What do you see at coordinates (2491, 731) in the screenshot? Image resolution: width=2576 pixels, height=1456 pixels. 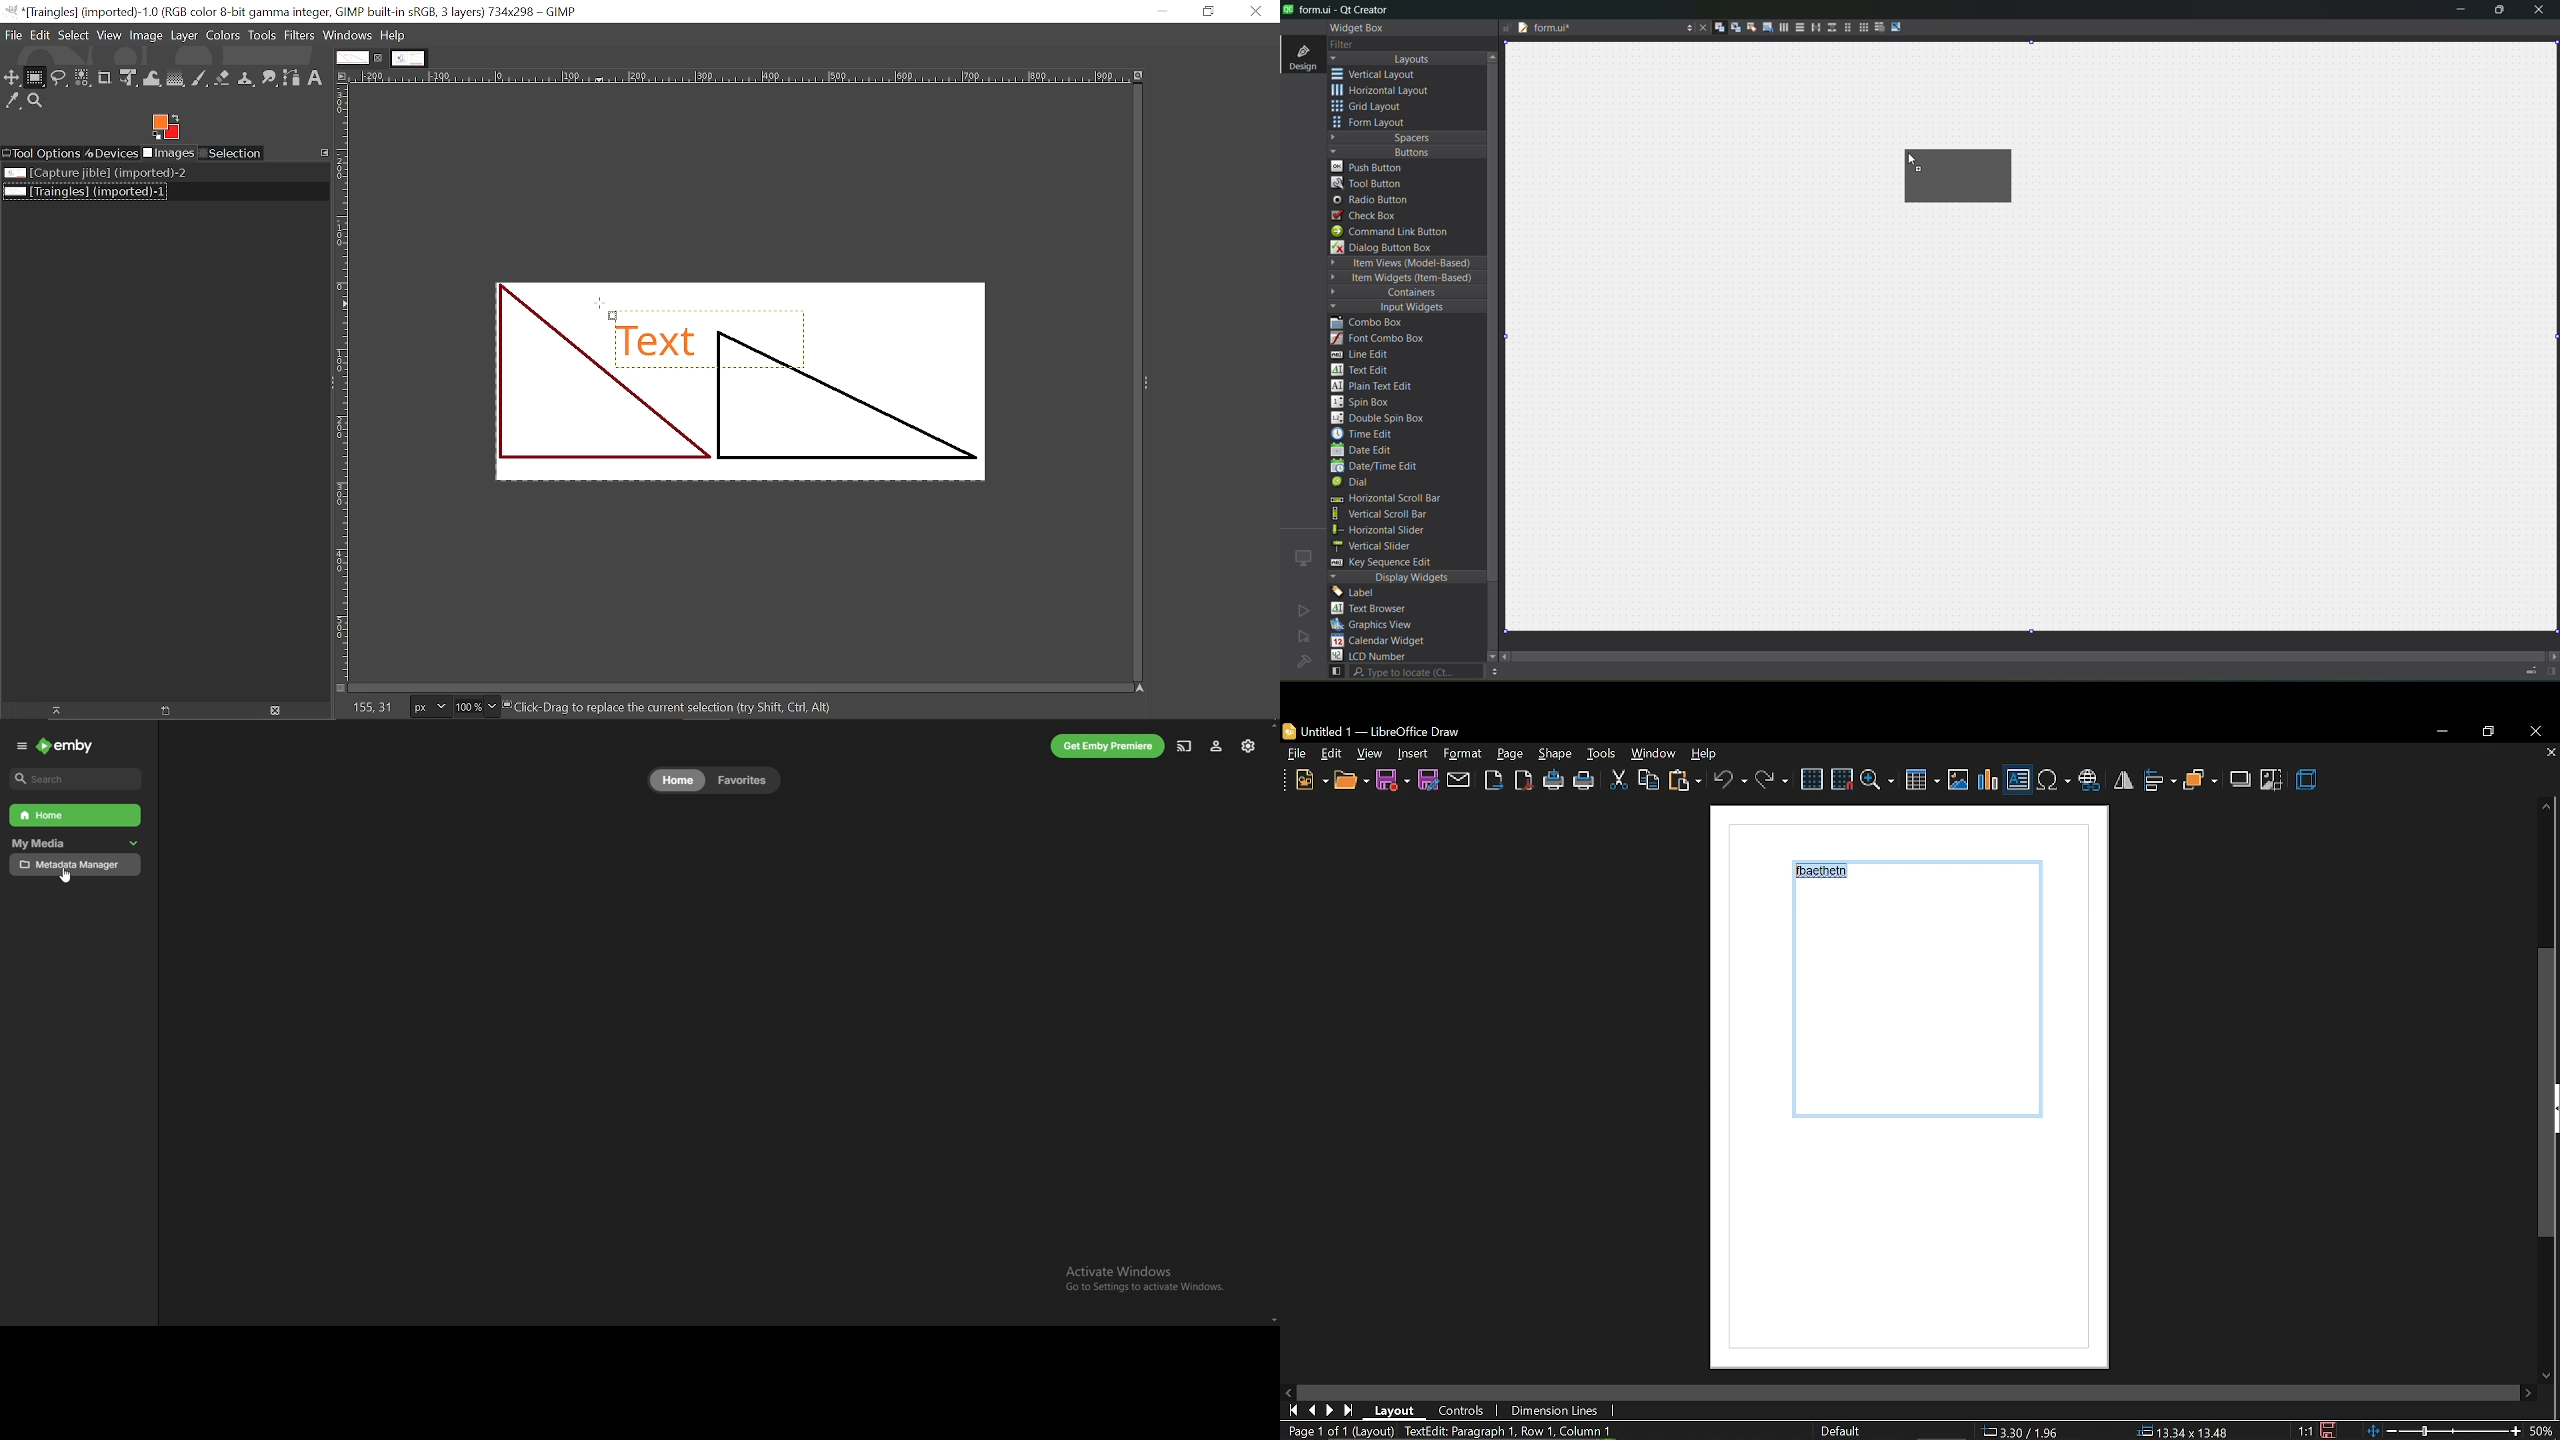 I see `restore down` at bounding box center [2491, 731].